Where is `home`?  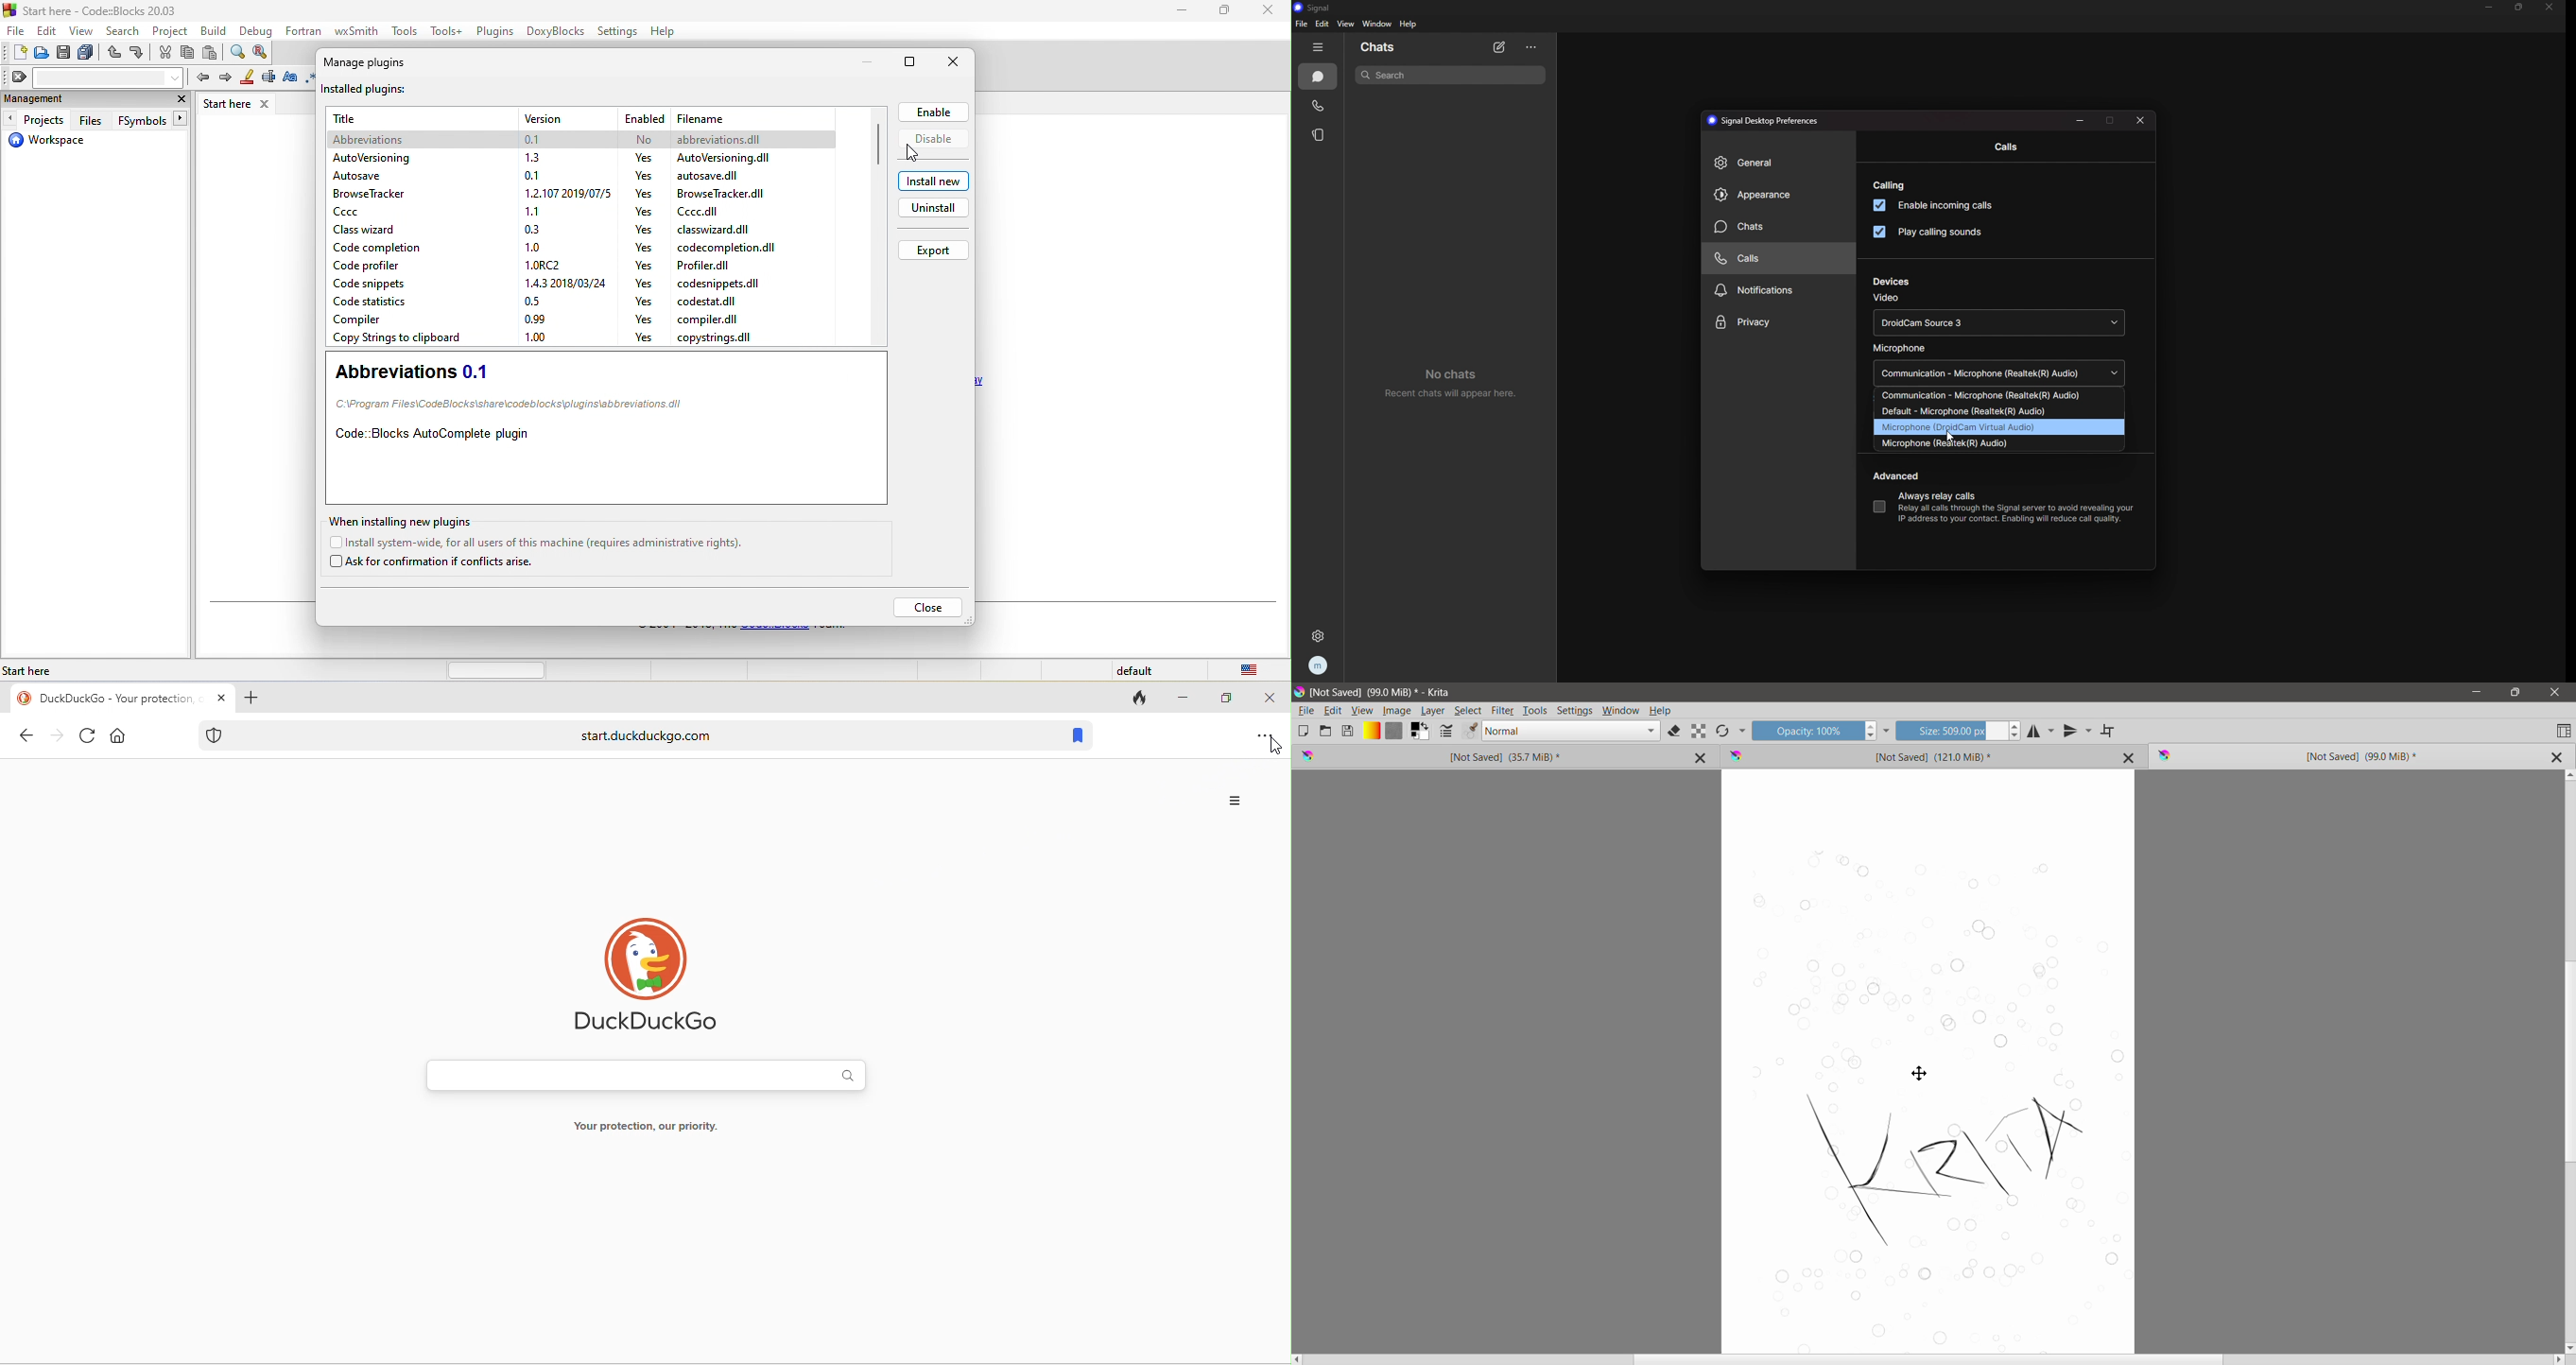 home is located at coordinates (120, 735).